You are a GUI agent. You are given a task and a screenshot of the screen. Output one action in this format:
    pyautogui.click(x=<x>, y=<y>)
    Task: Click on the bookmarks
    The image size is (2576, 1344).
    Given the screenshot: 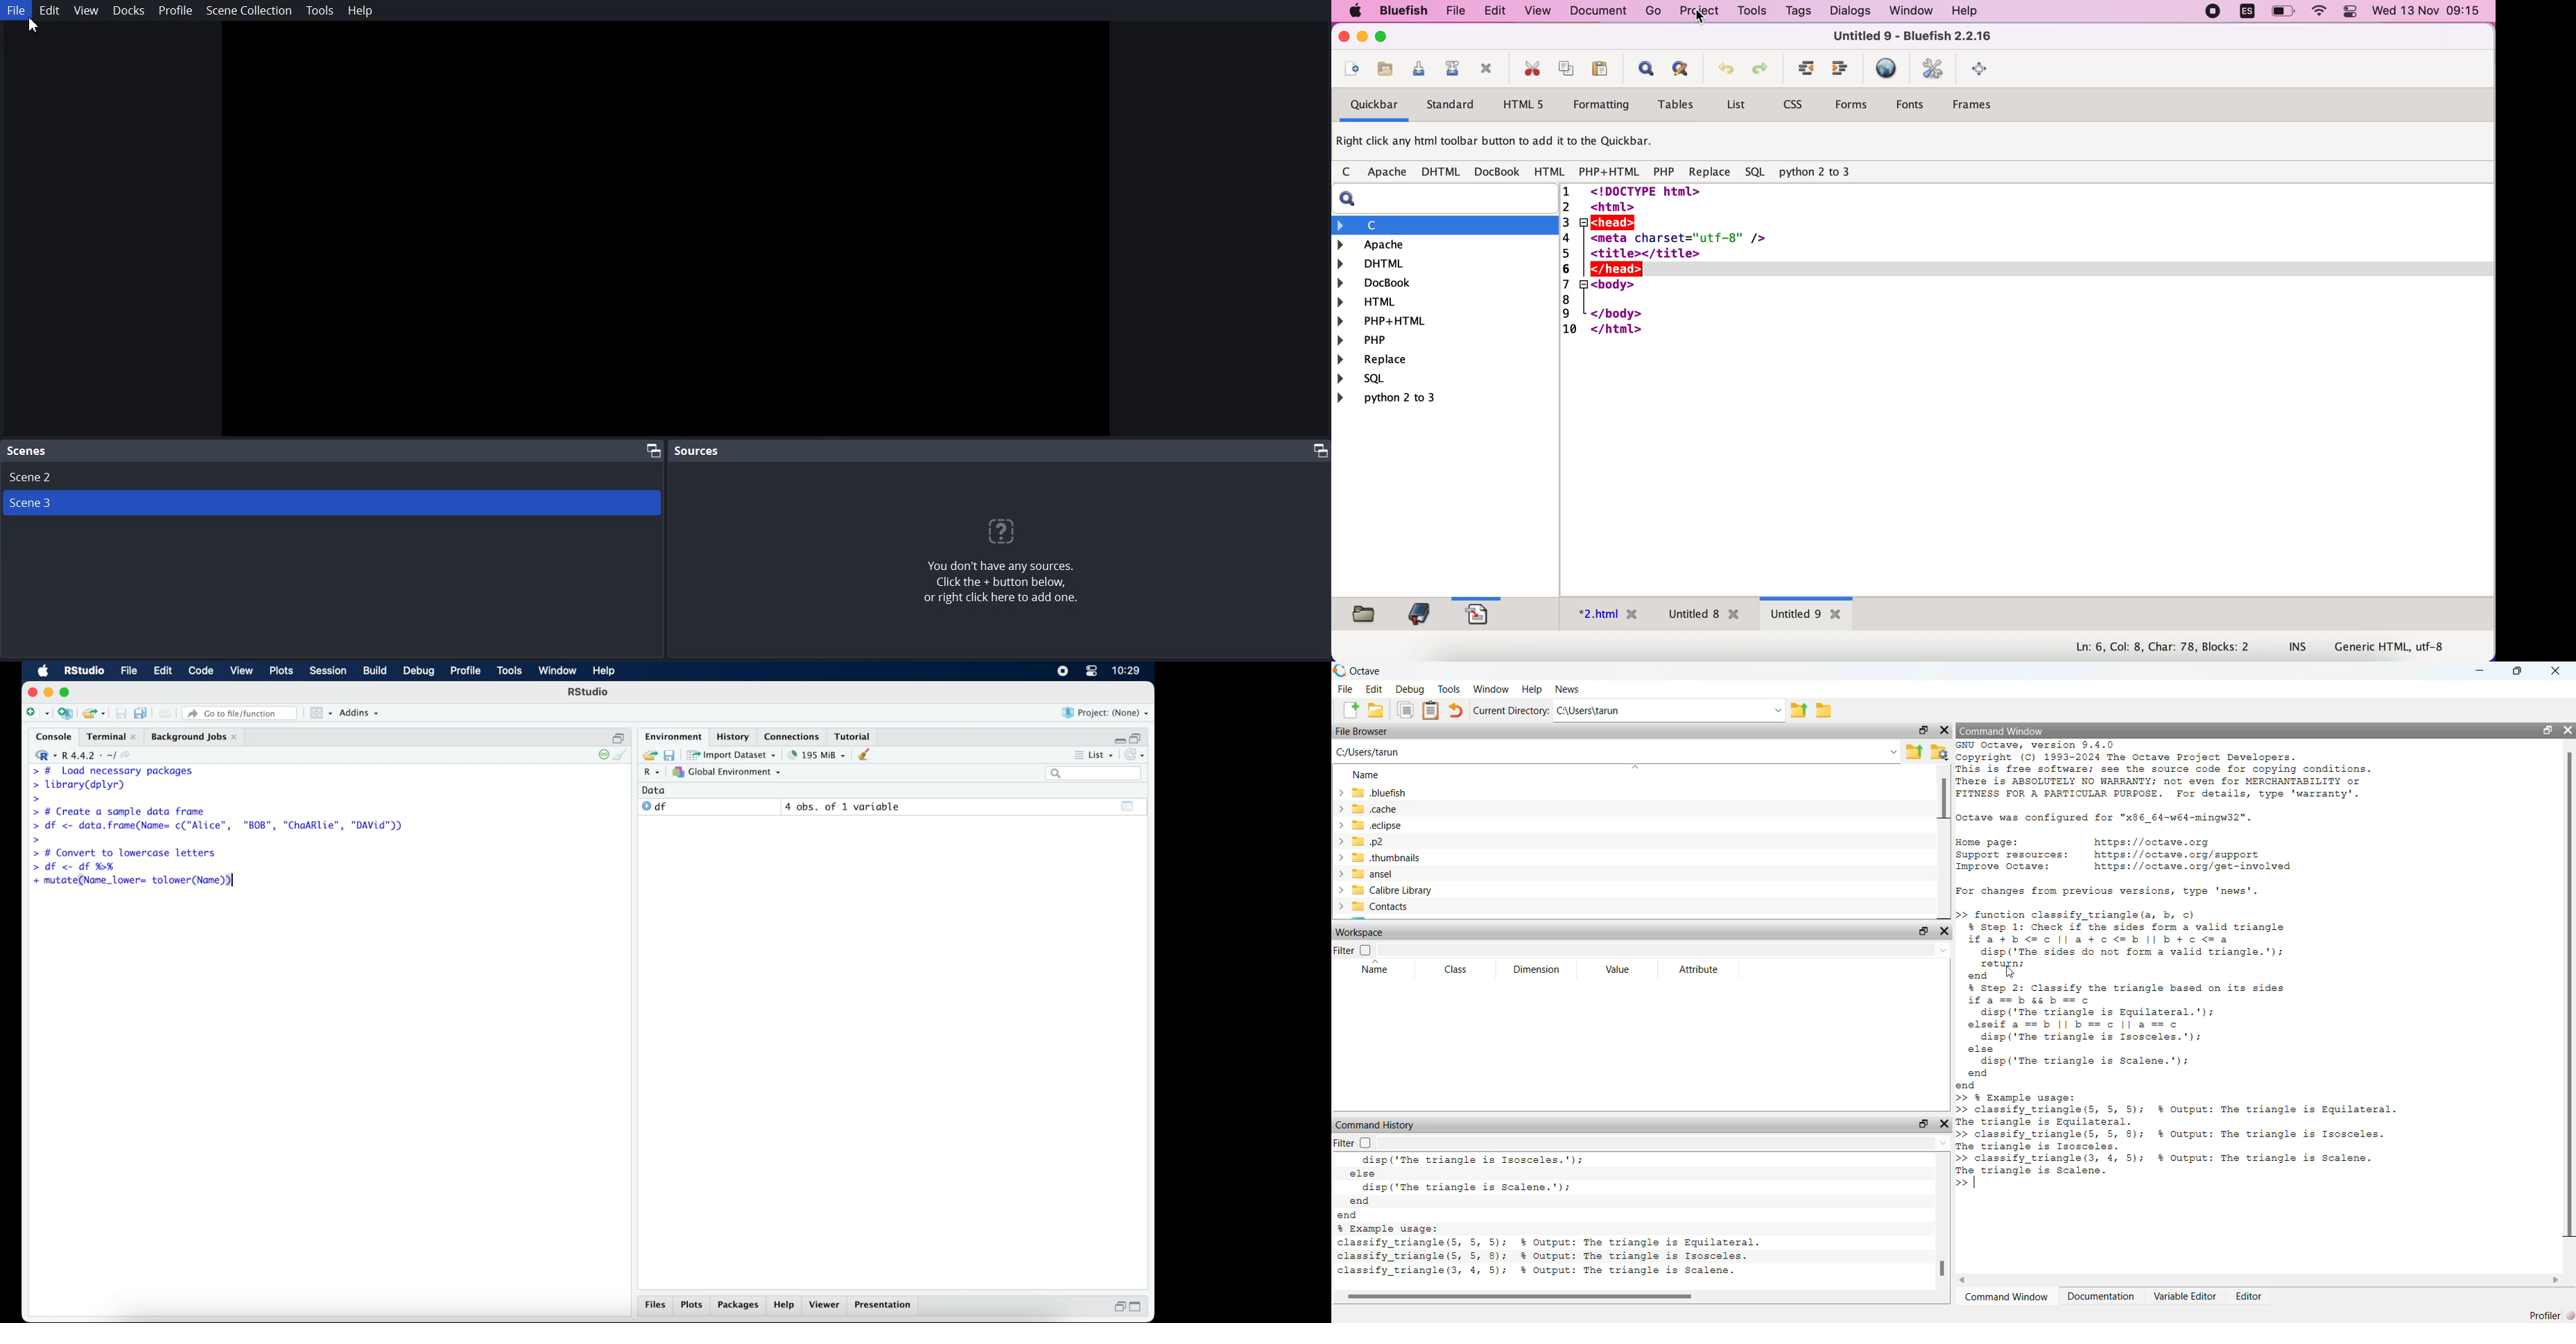 What is the action you would take?
    pyautogui.click(x=1416, y=613)
    